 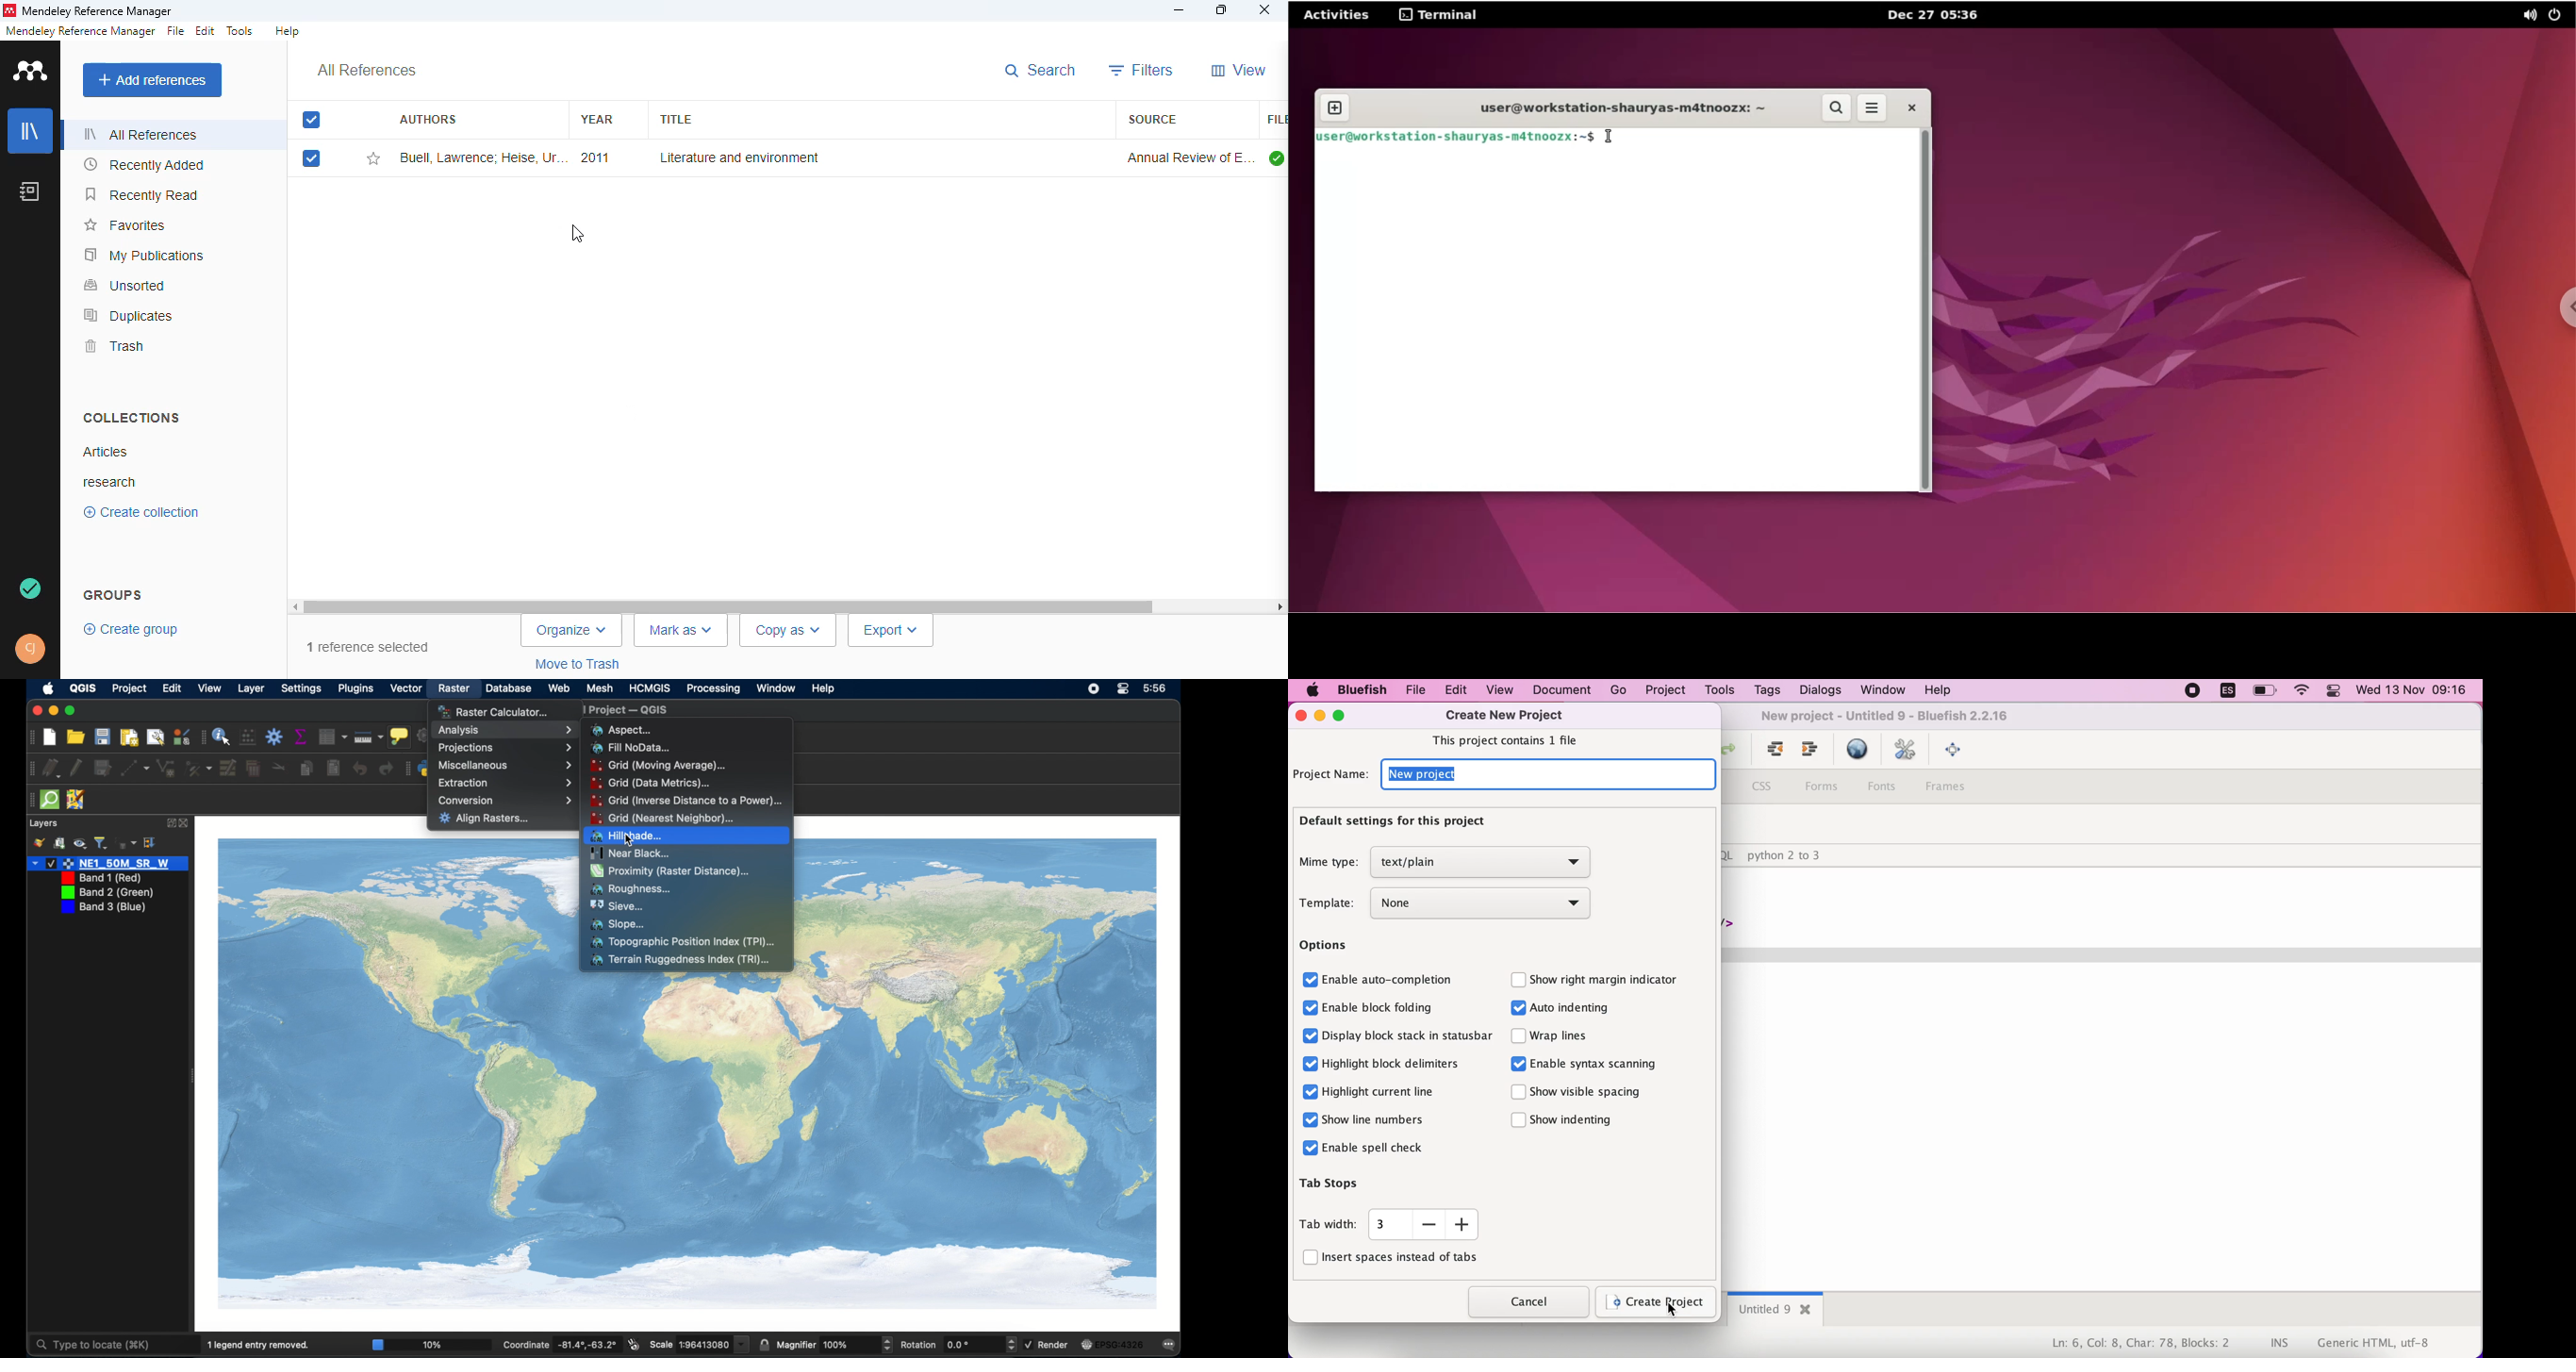 I want to click on horizontal scroll bar, so click(x=718, y=604).